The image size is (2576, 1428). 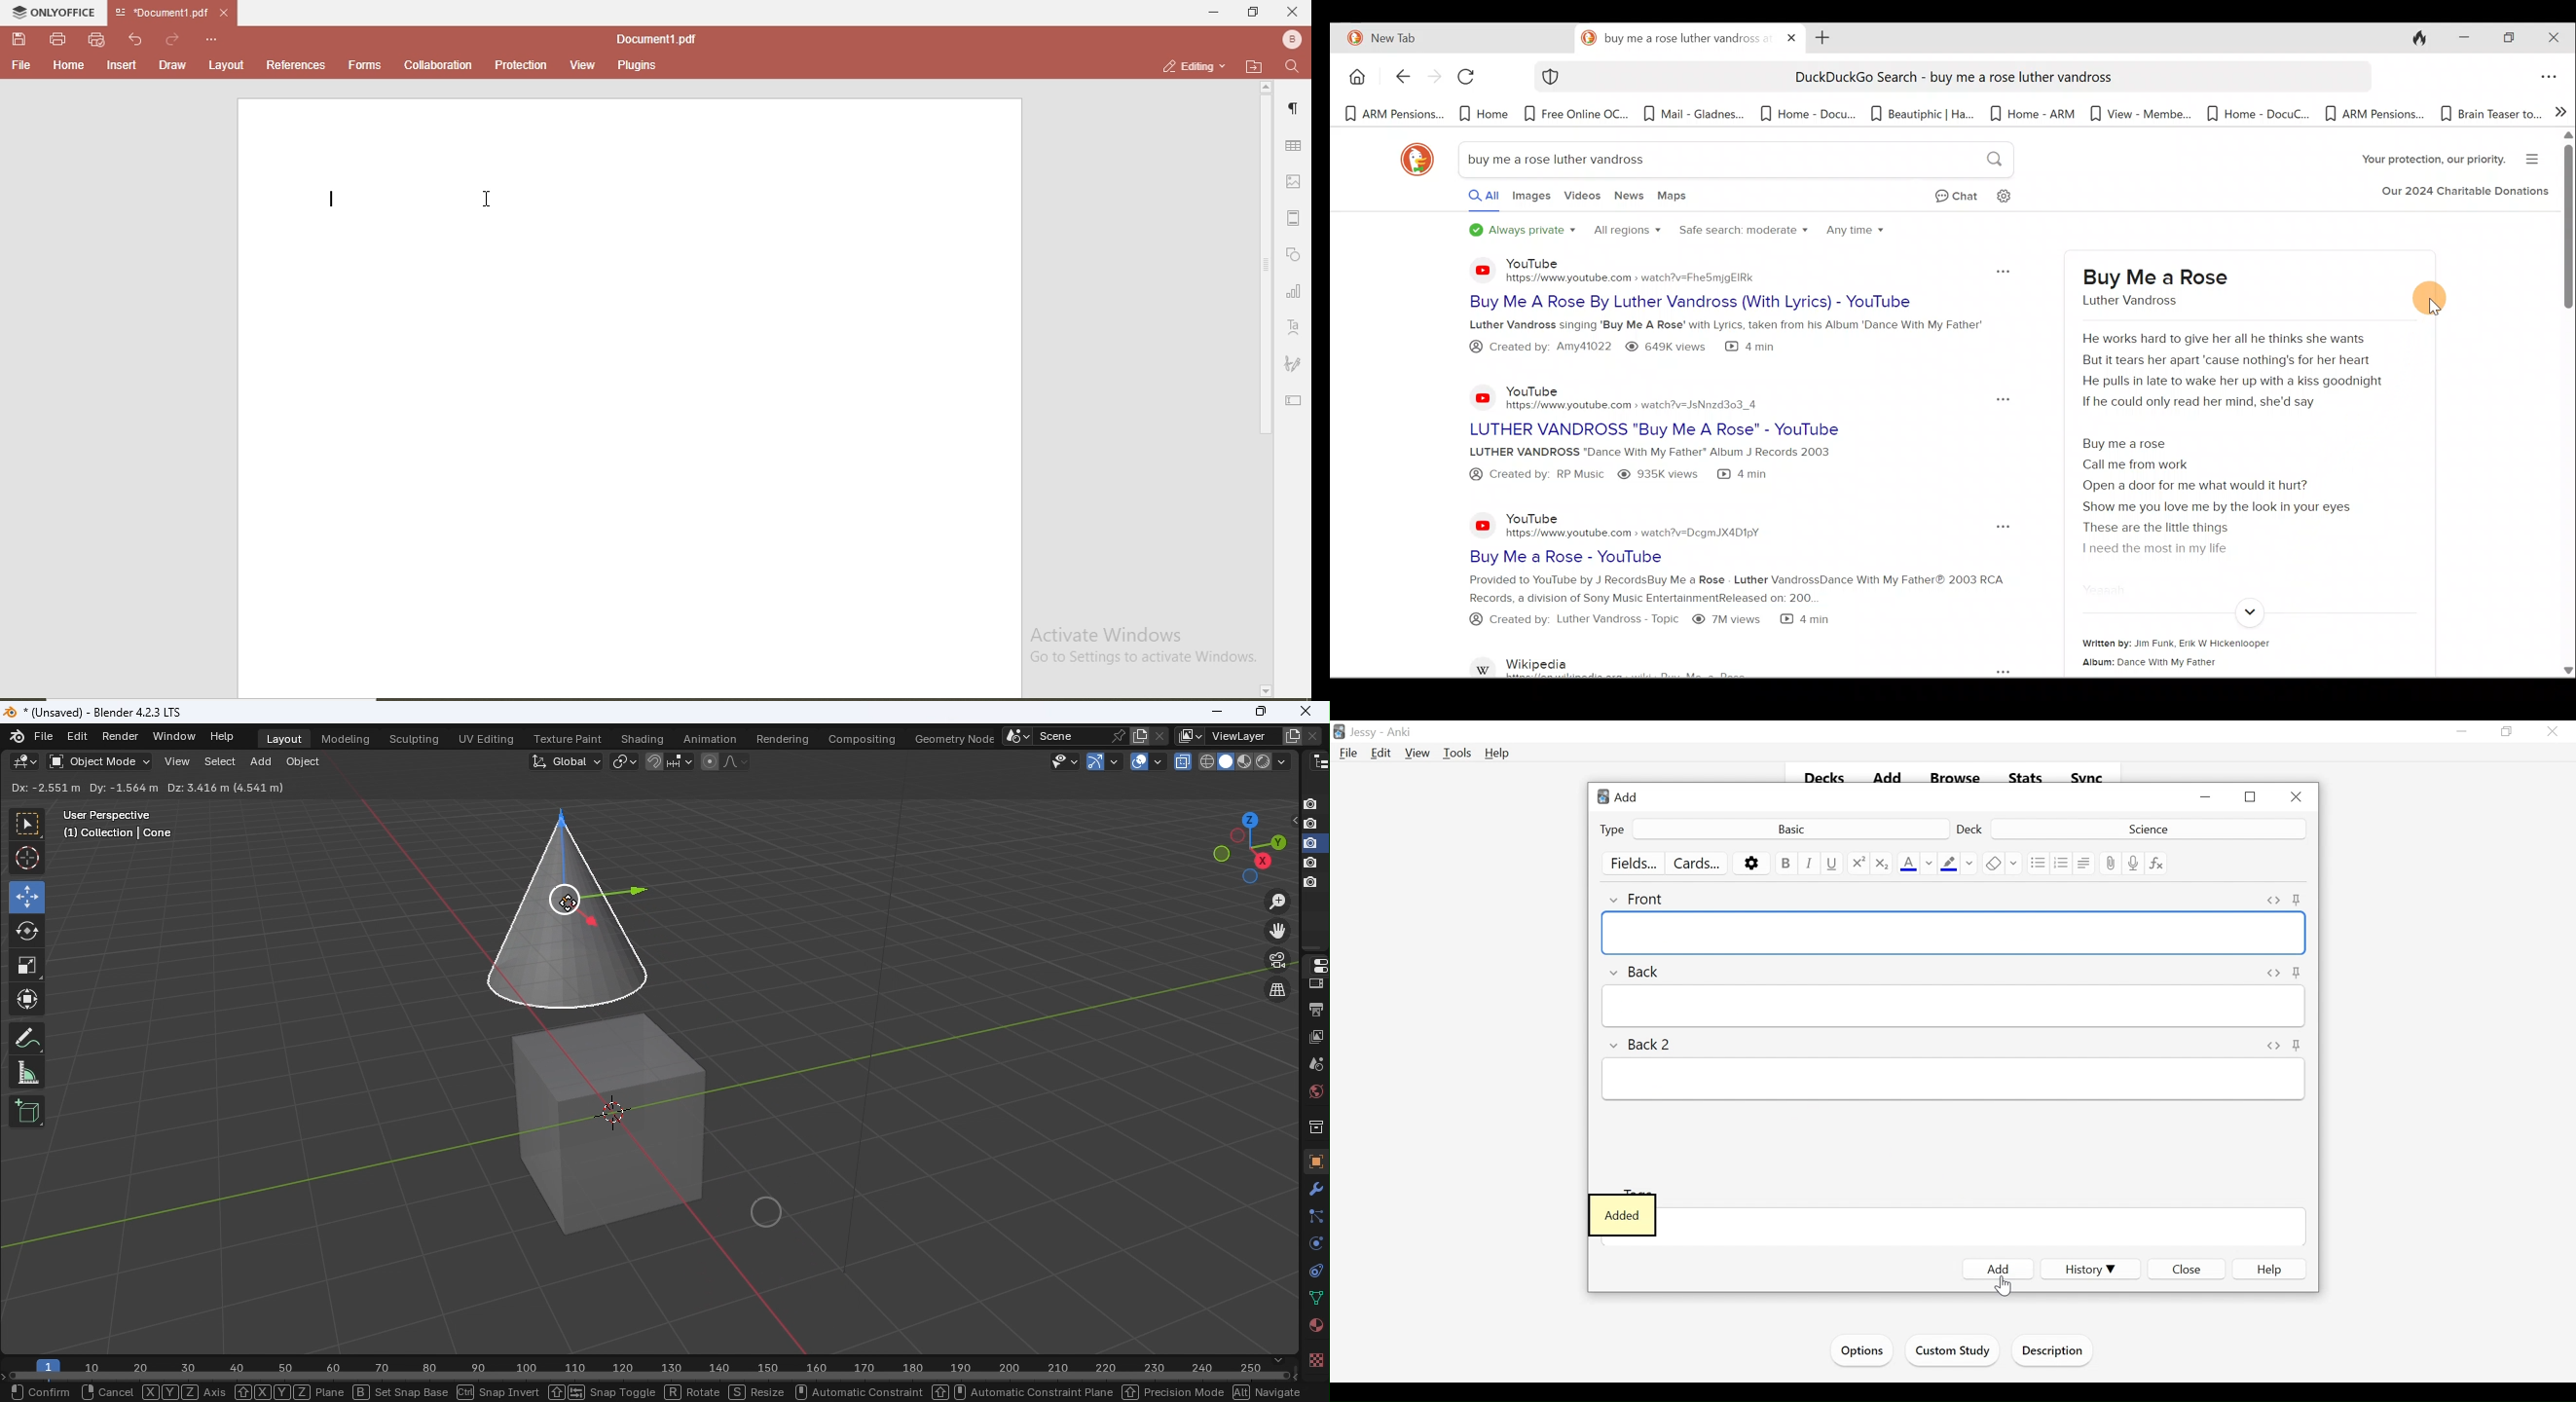 What do you see at coordinates (1483, 524) in the screenshot?
I see `YouTube logo` at bounding box center [1483, 524].